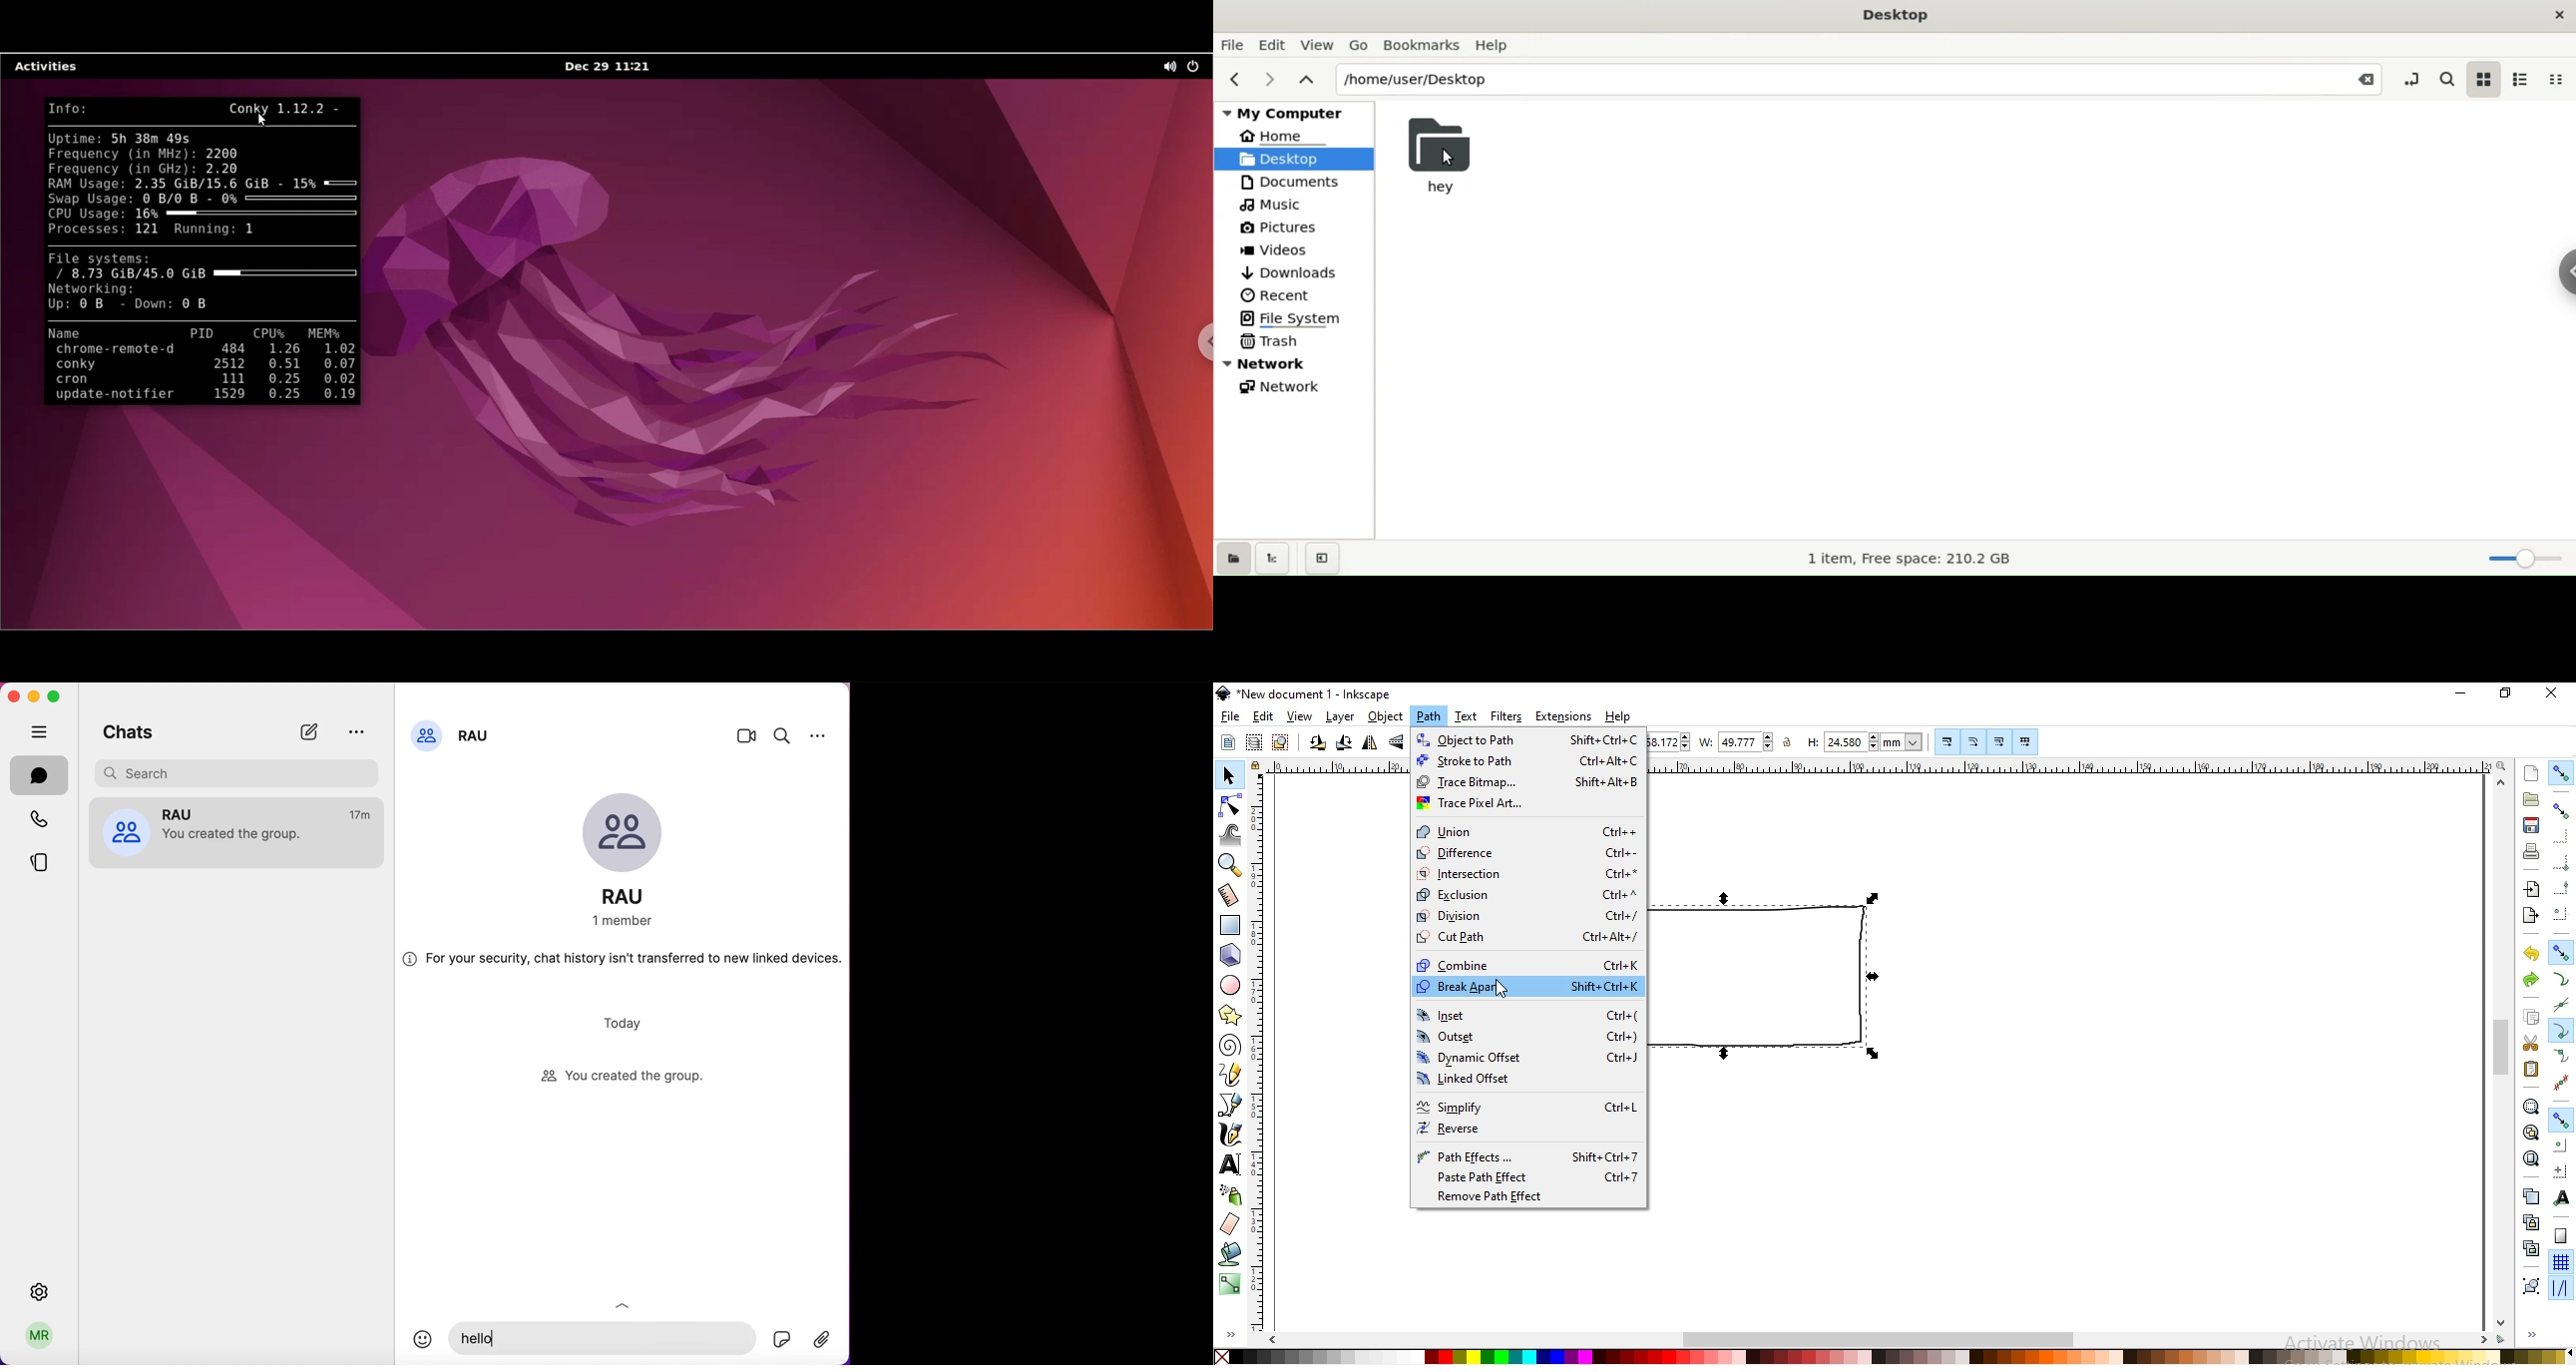 The image size is (2576, 1372). I want to click on stroke to path, so click(1525, 760).